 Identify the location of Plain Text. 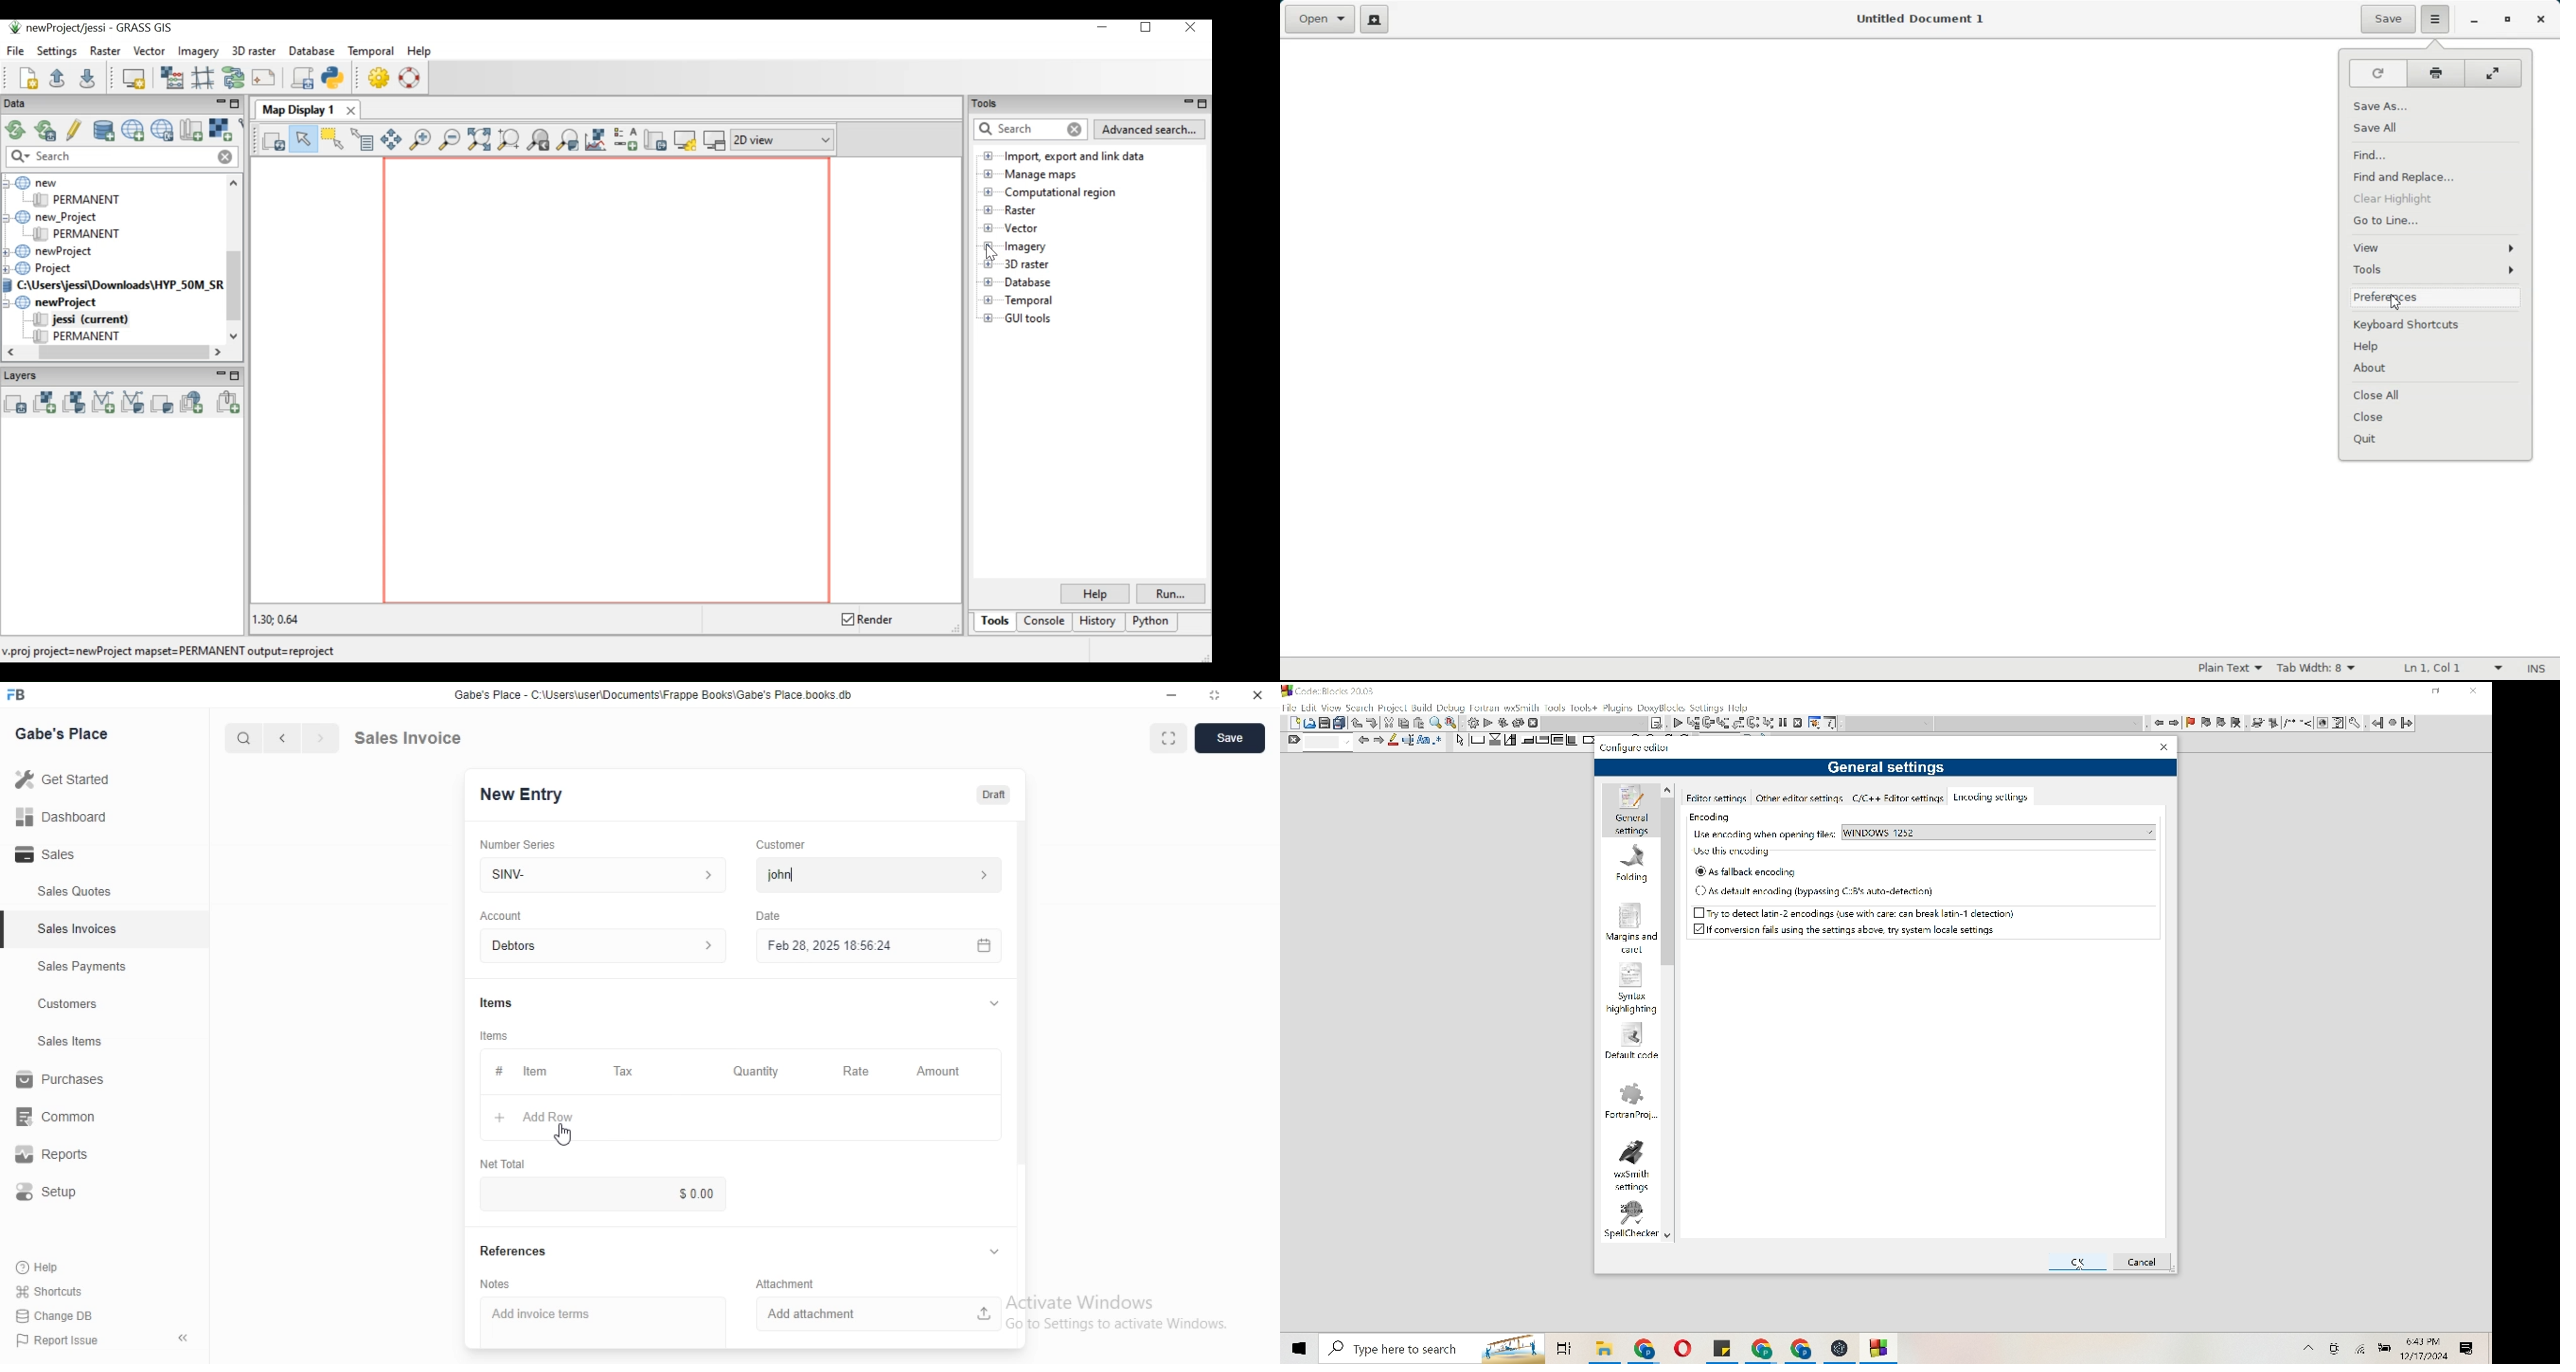
(2229, 667).